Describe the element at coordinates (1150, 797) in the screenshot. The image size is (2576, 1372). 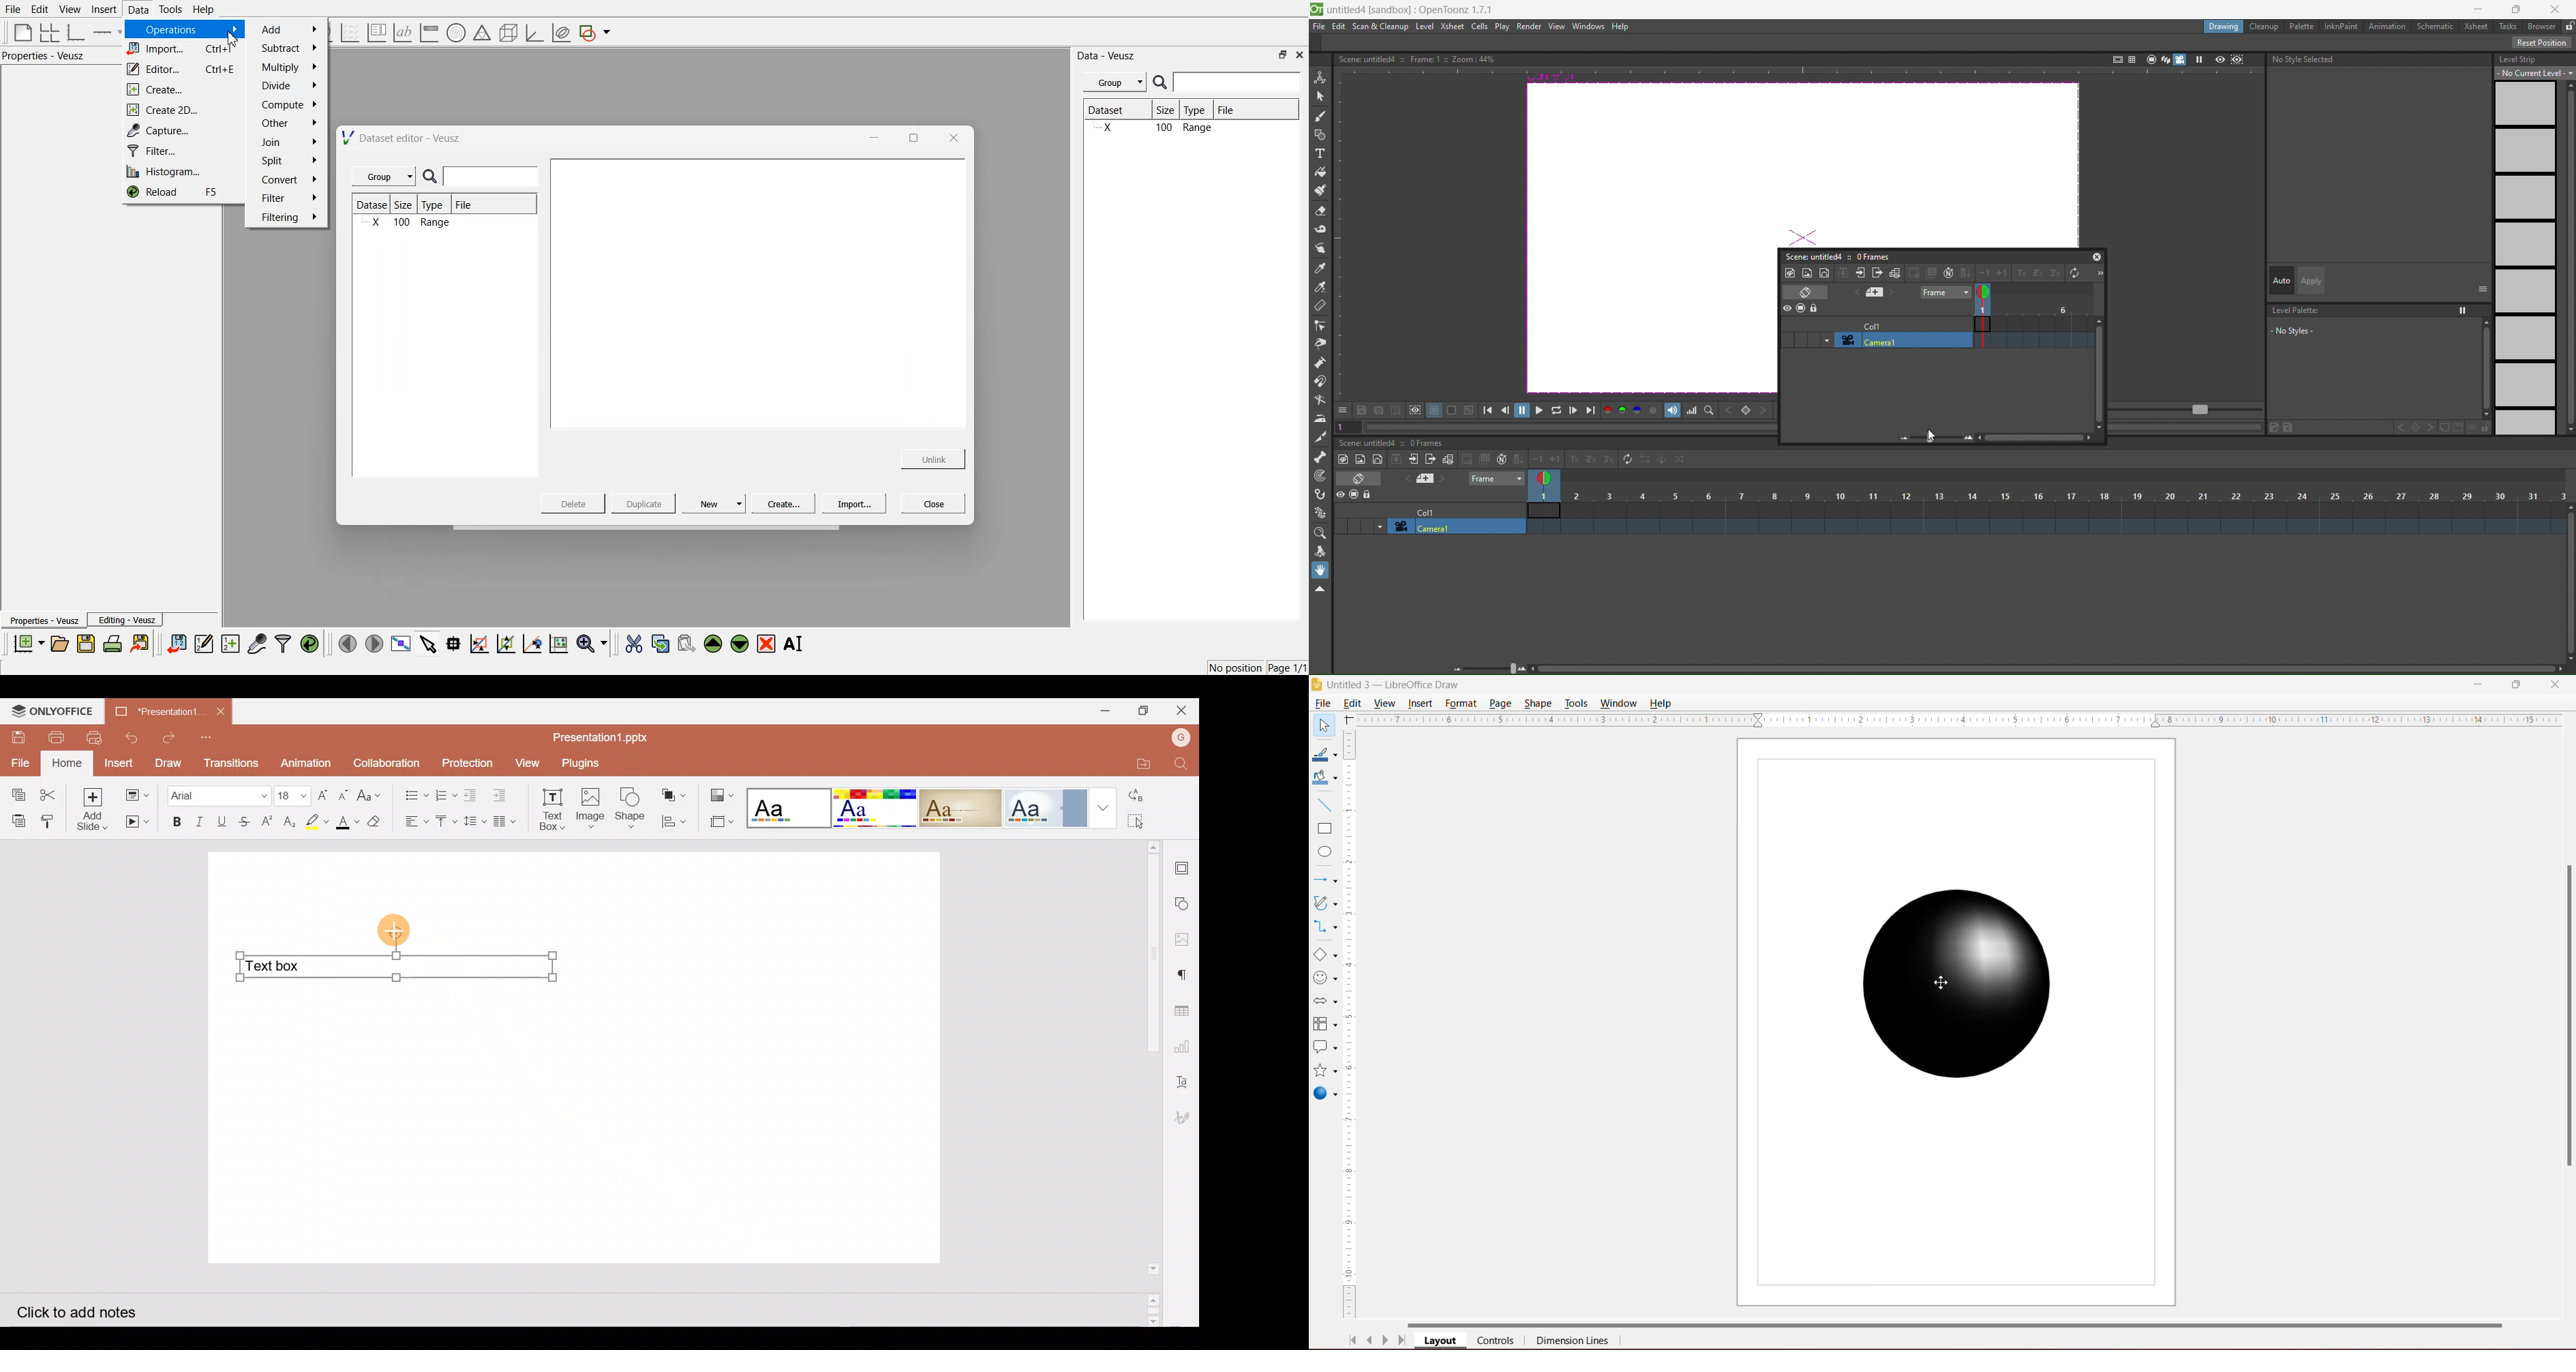
I see `Replace` at that location.